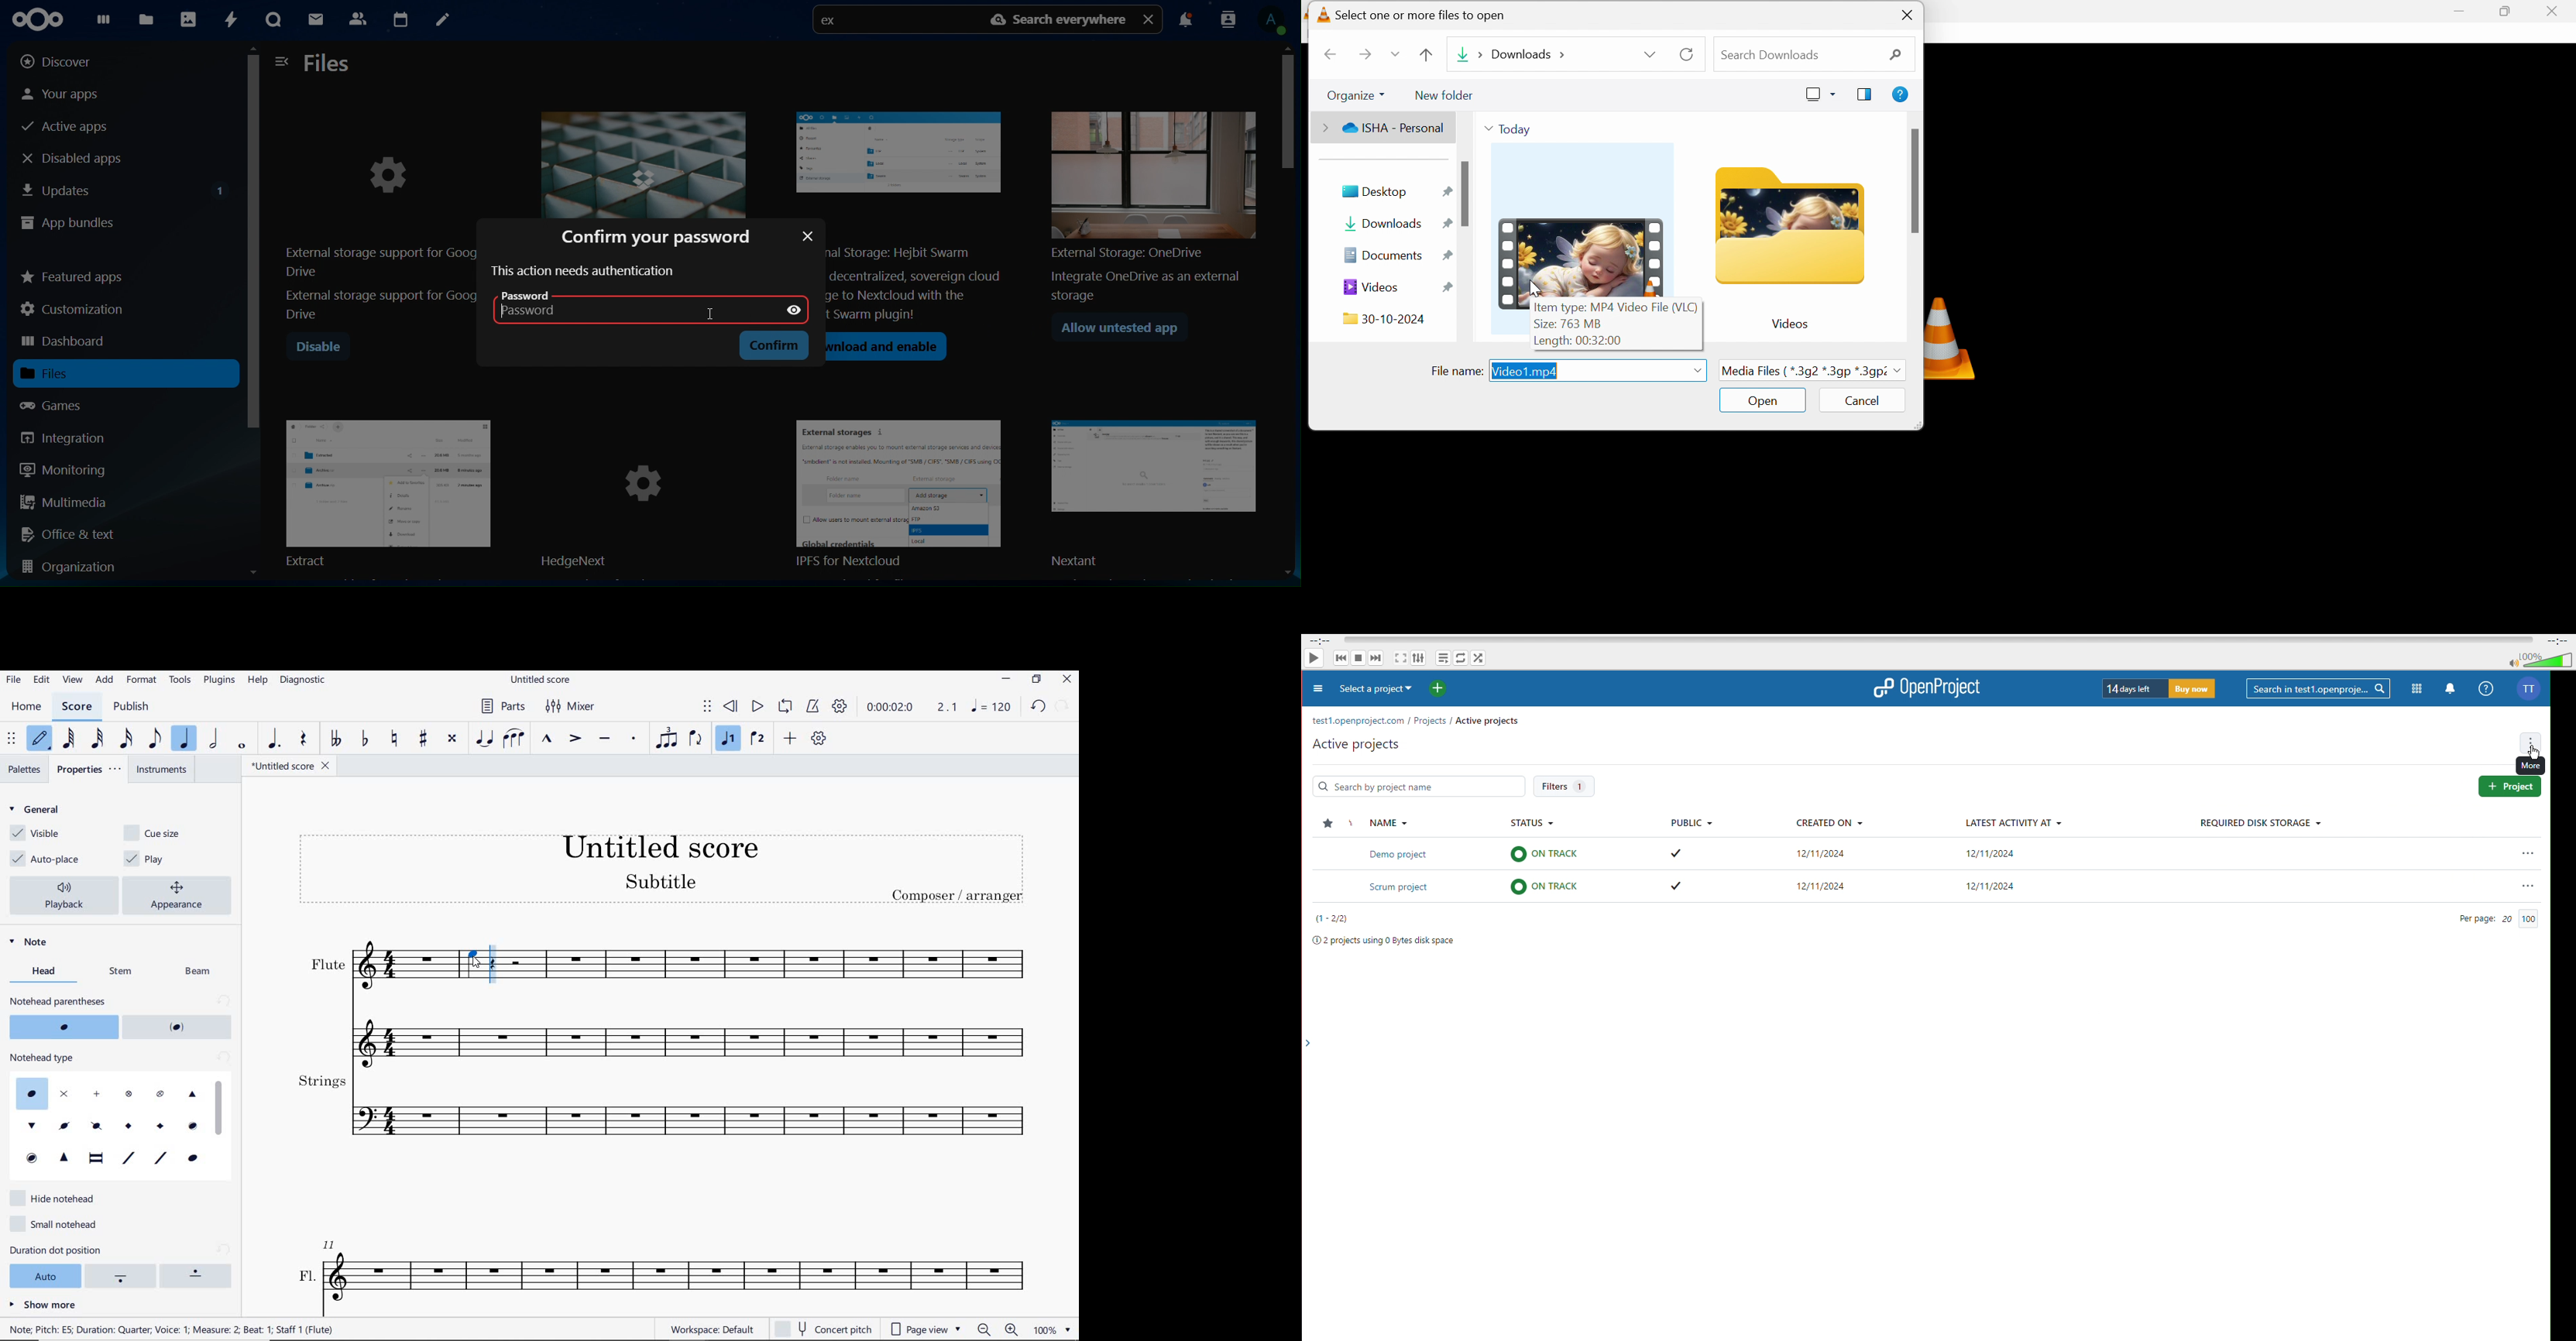  What do you see at coordinates (992, 709) in the screenshot?
I see `note` at bounding box center [992, 709].